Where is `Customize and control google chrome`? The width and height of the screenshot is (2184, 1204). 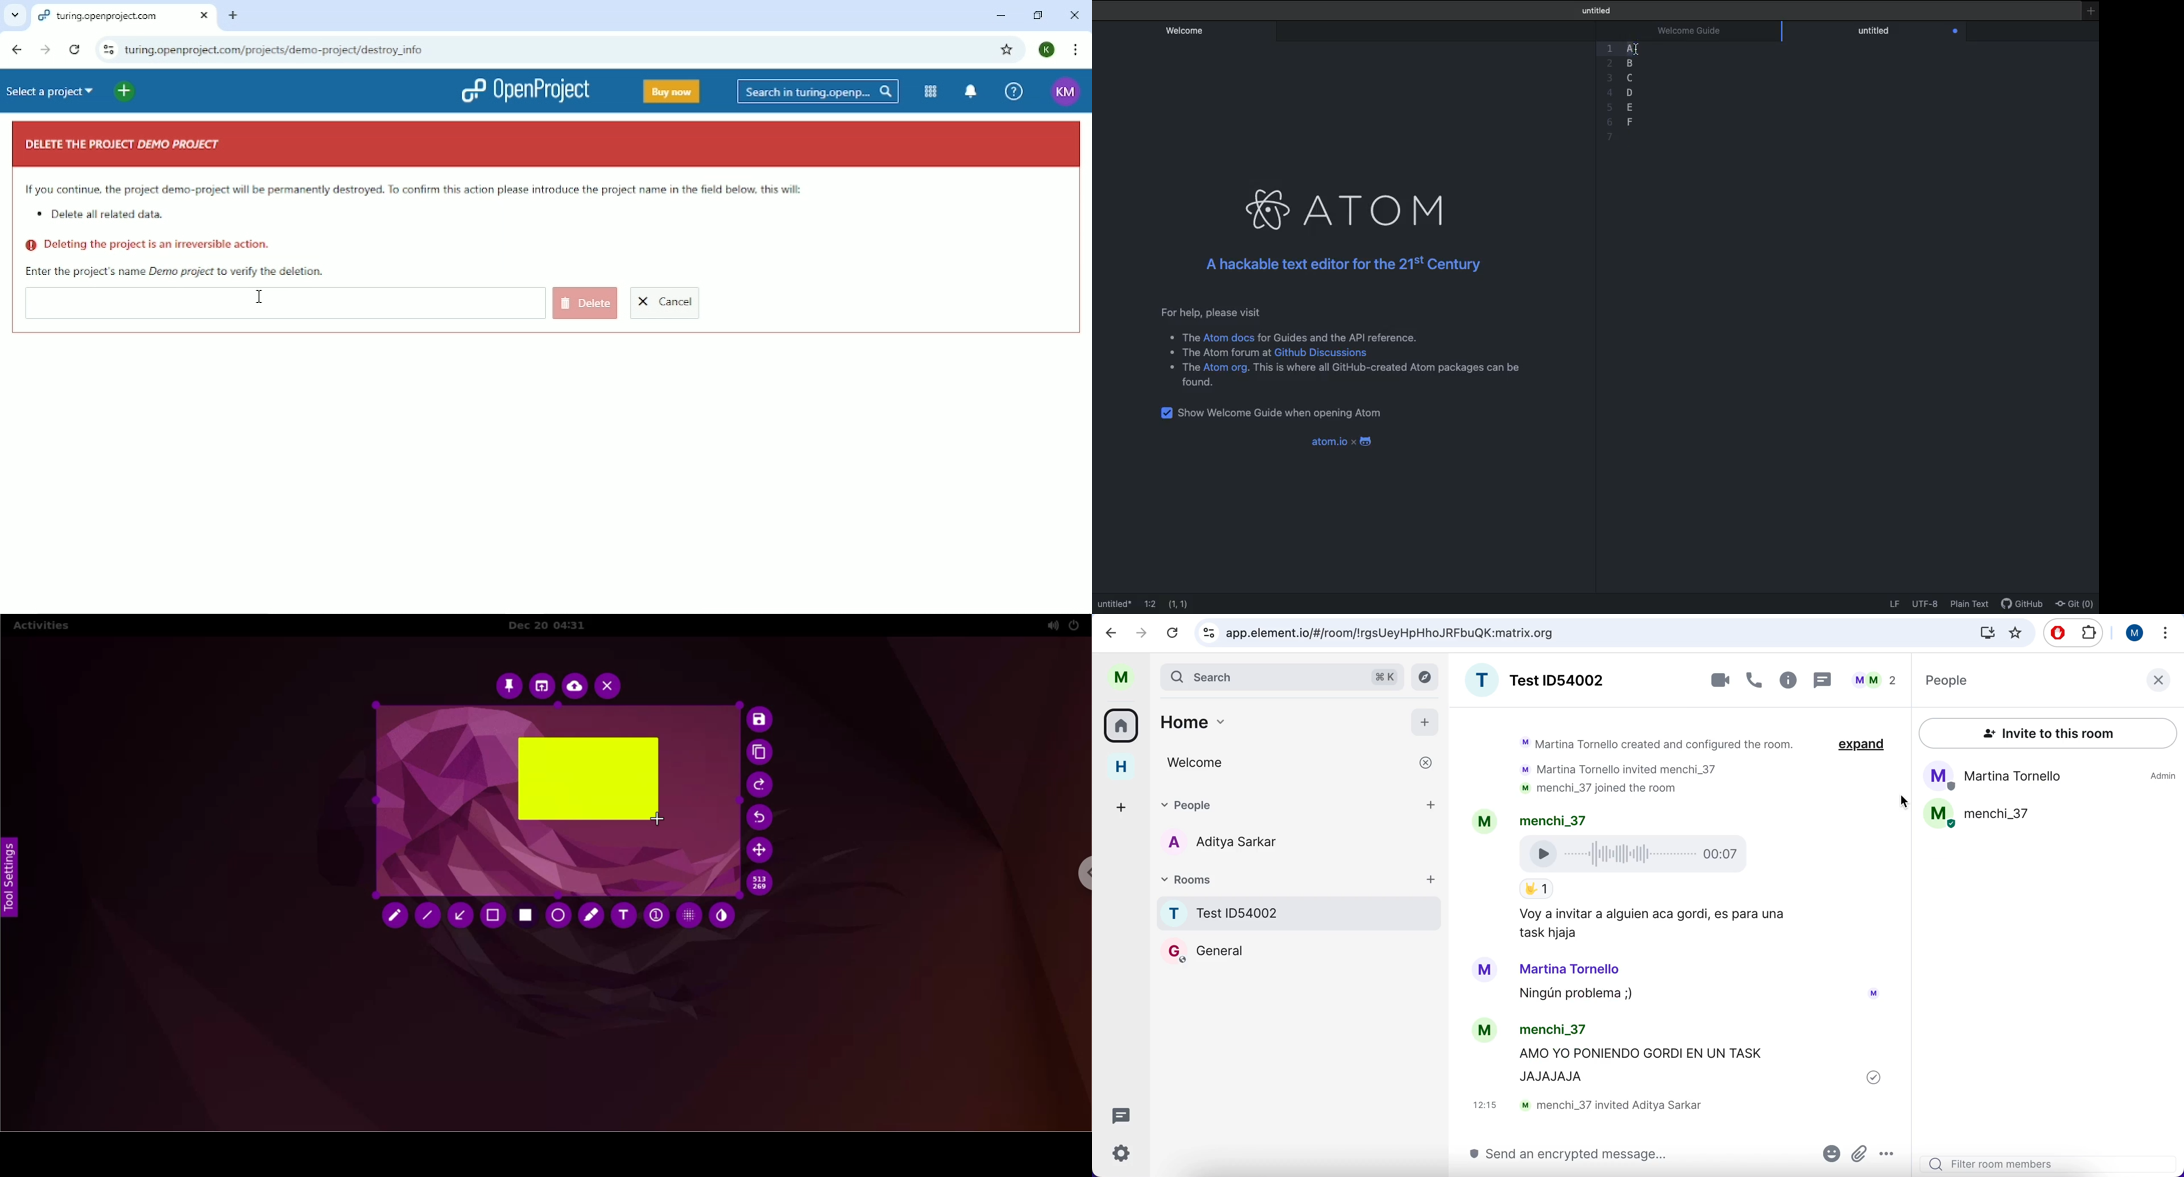 Customize and control google chrome is located at coordinates (1077, 50).